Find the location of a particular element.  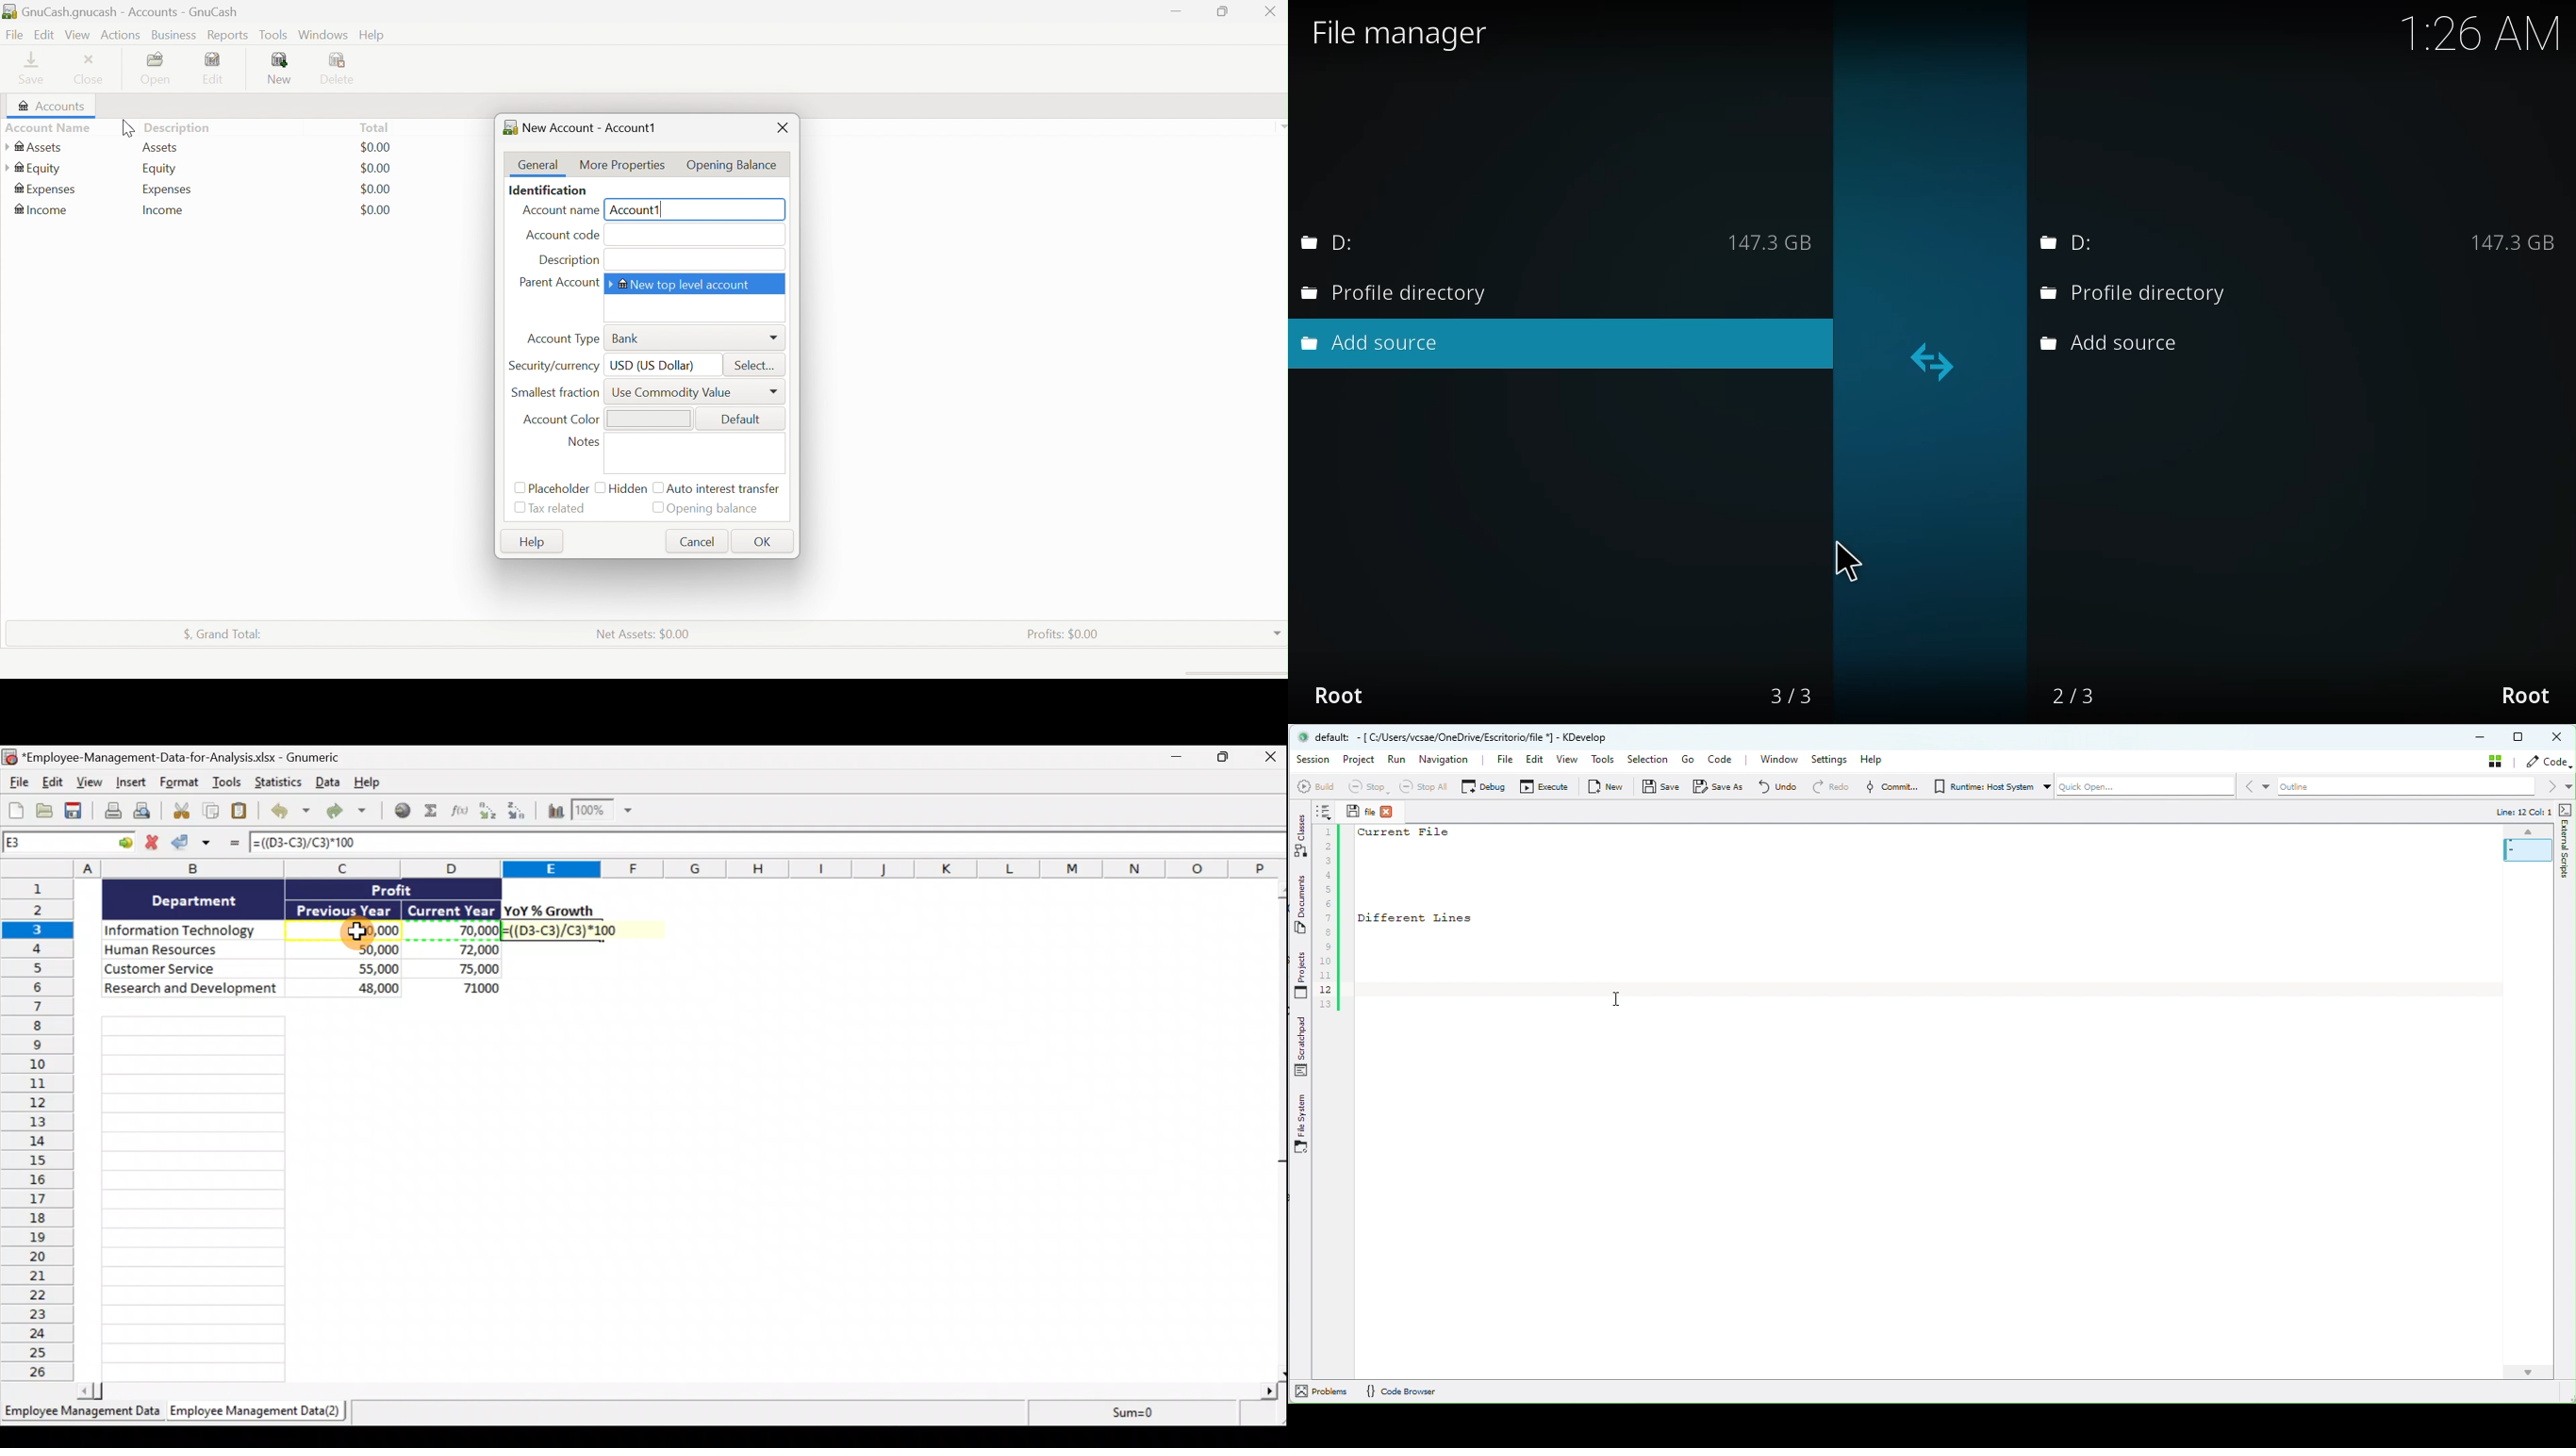

space is located at coordinates (1790, 242).